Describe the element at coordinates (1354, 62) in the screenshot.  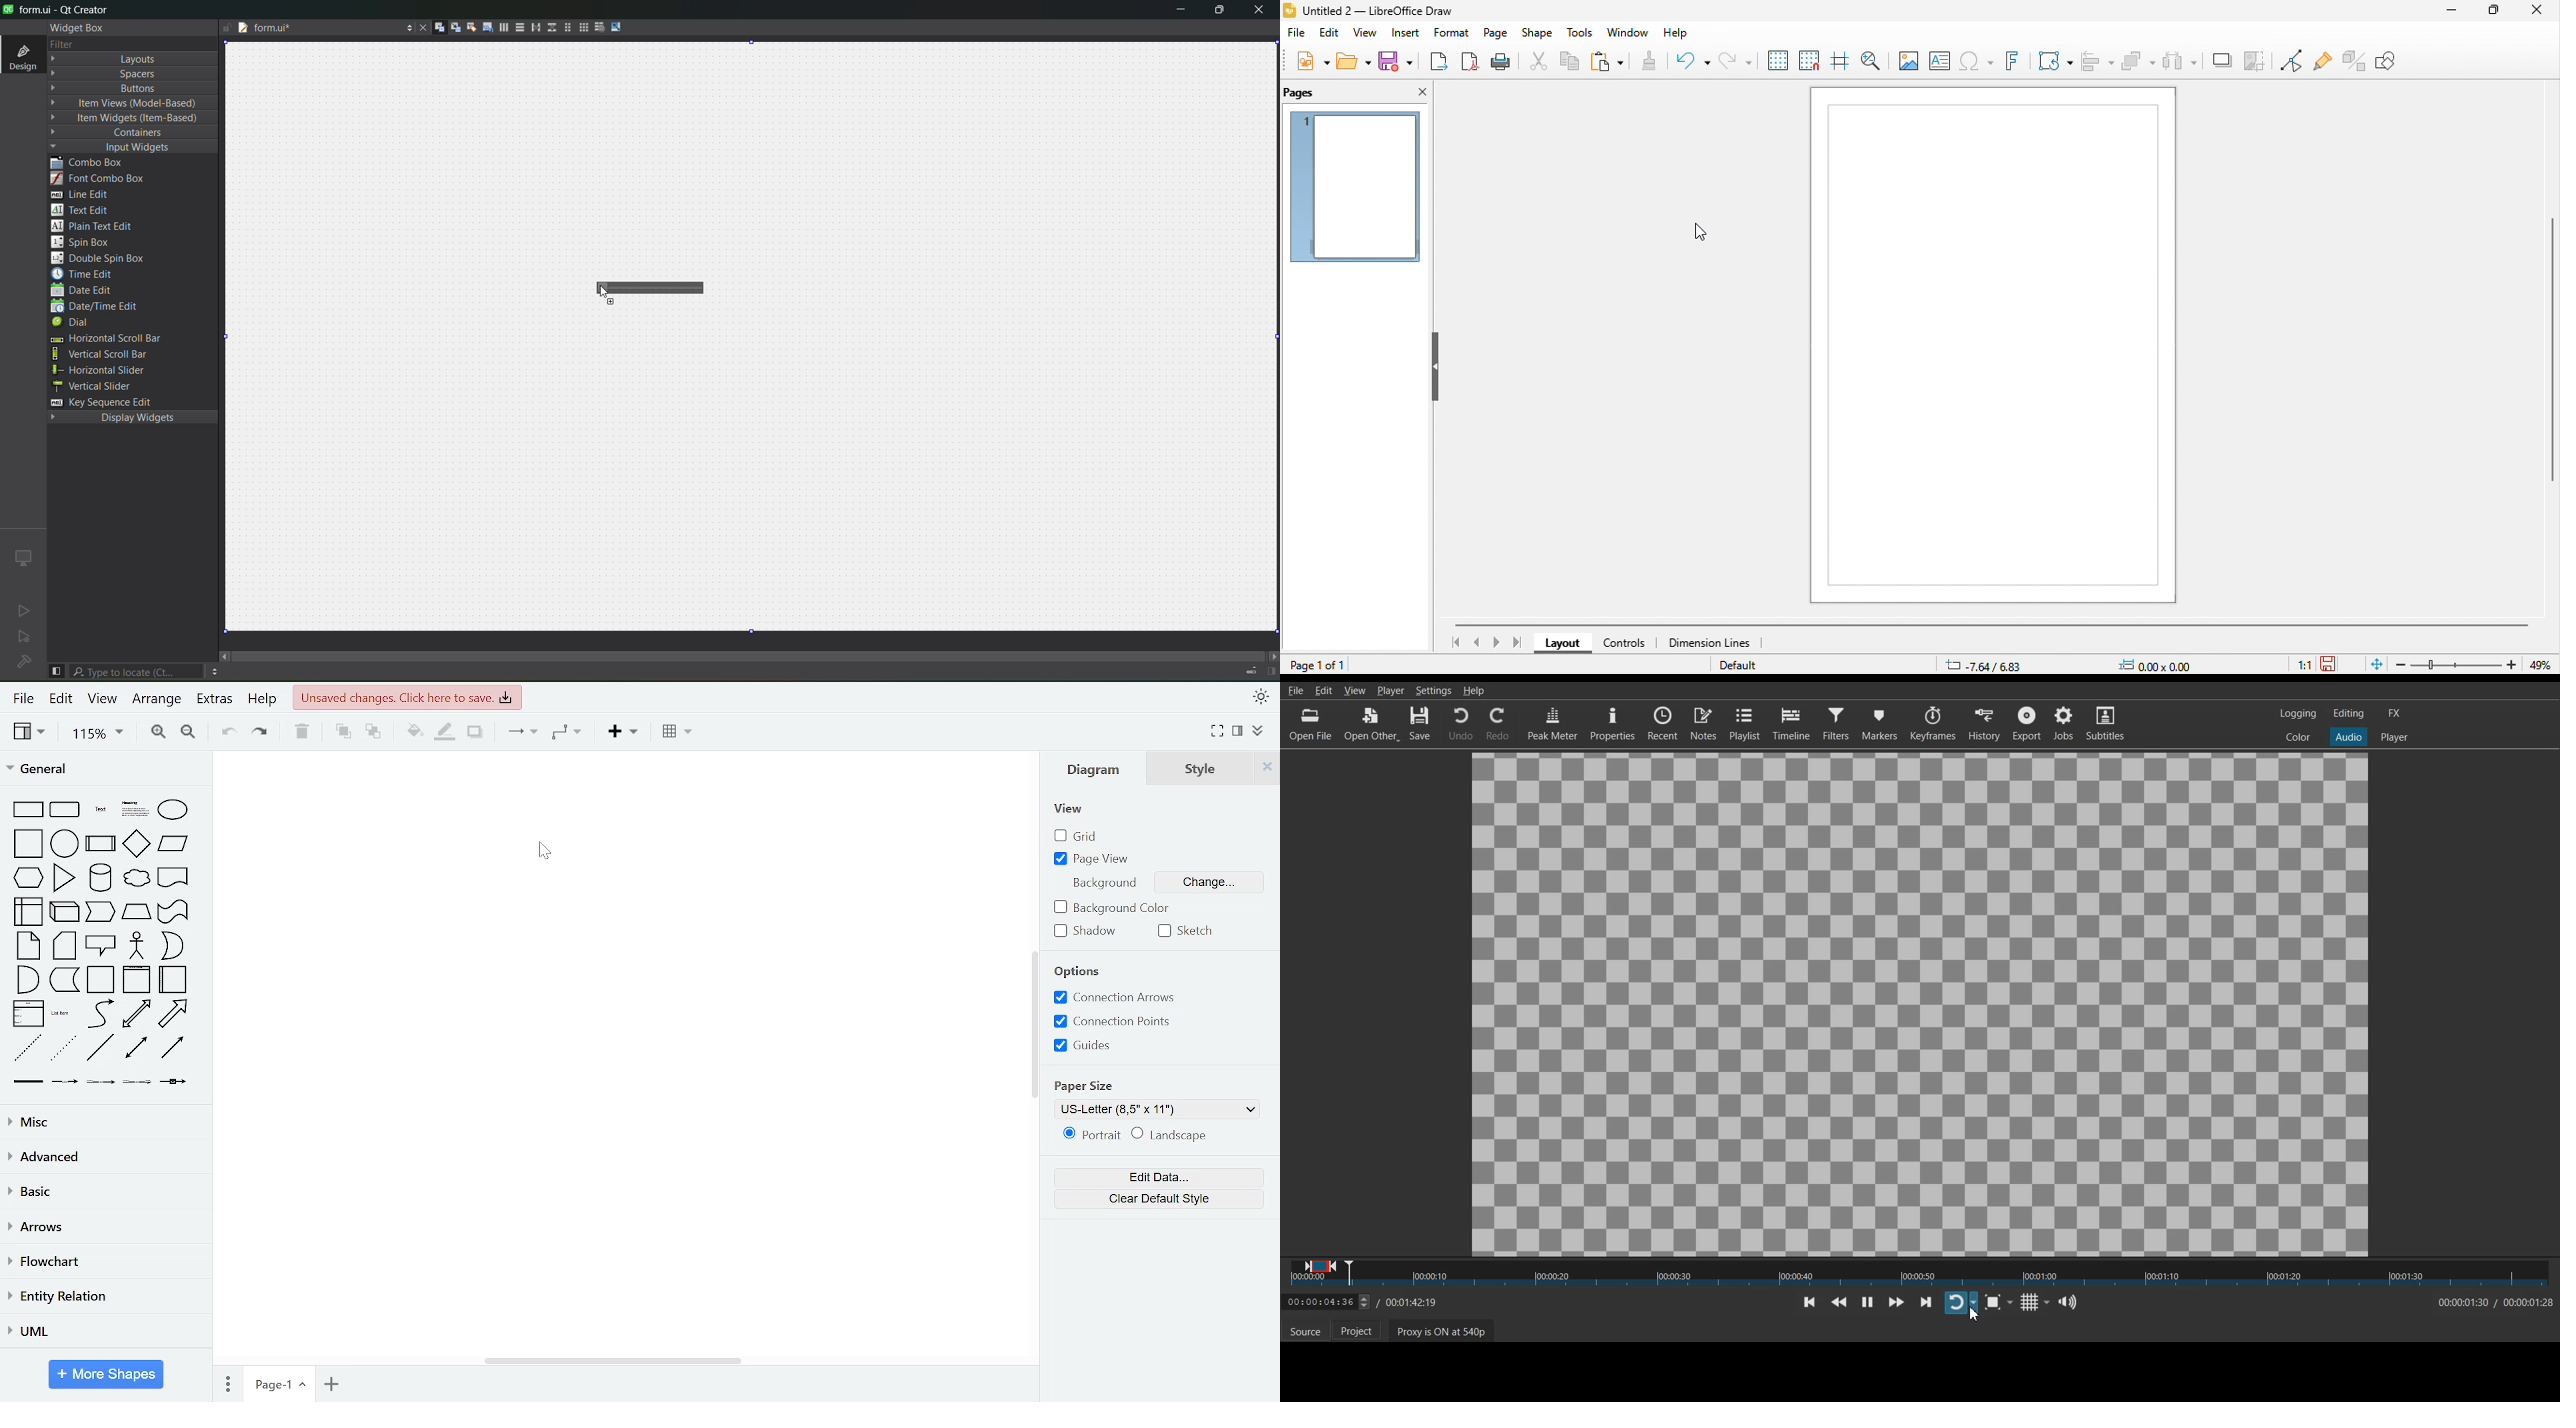
I see `open` at that location.